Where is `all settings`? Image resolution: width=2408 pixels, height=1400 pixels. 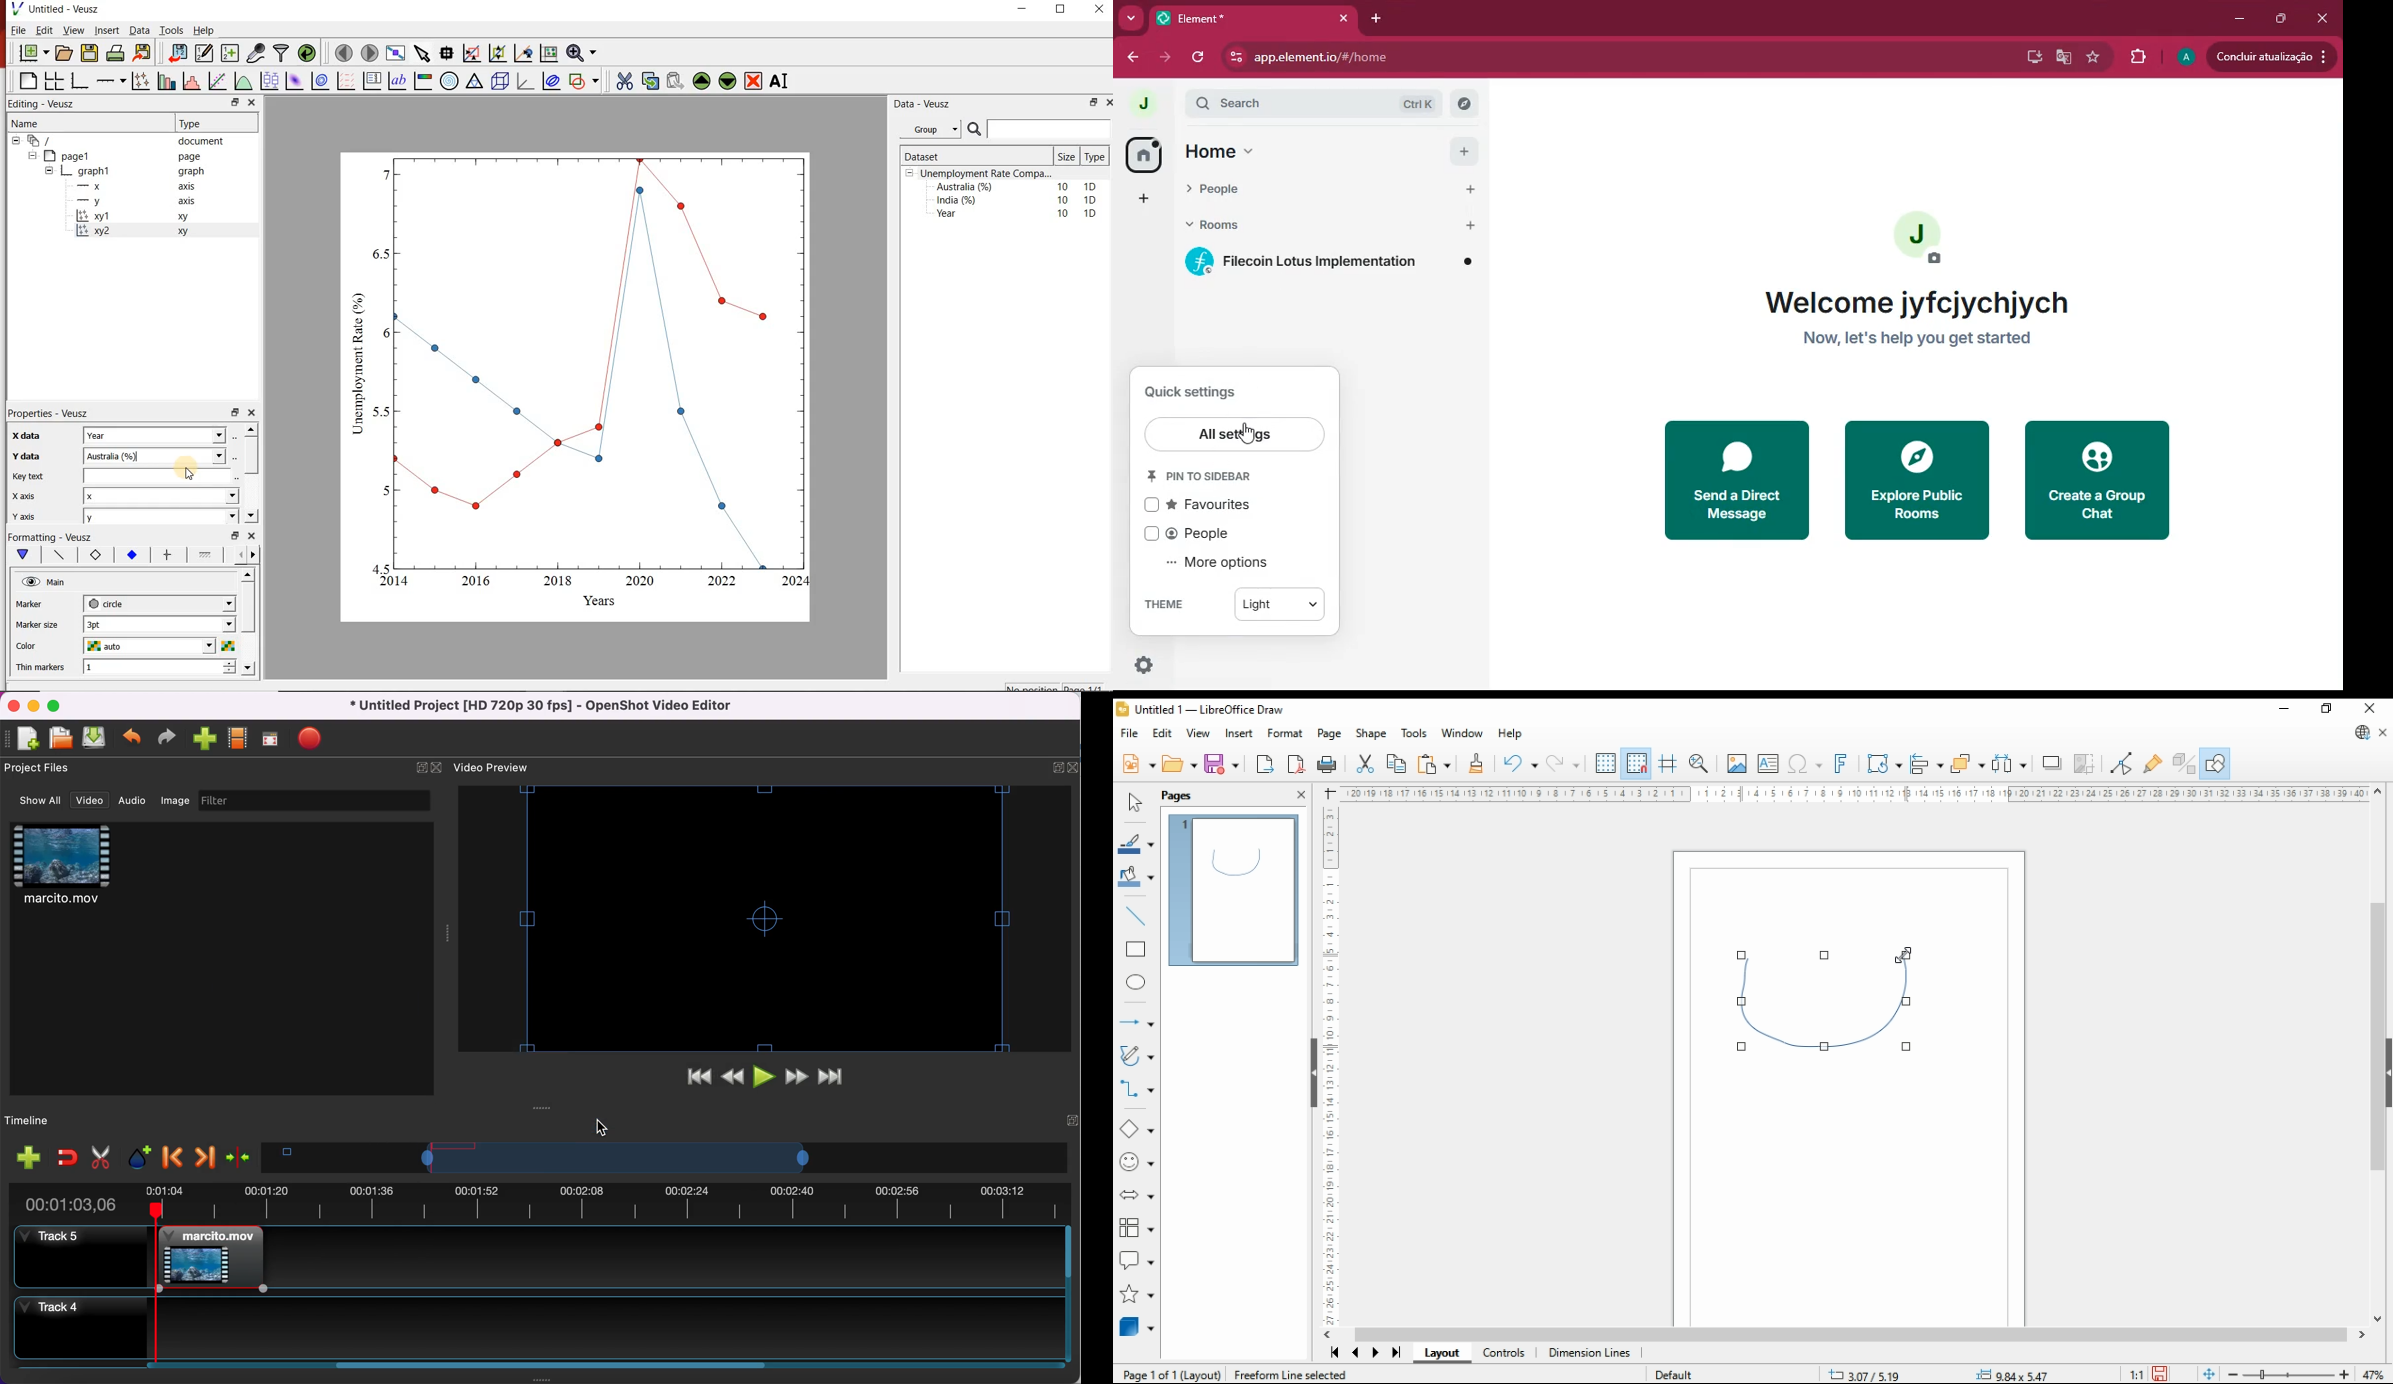 all settings is located at coordinates (1236, 433).